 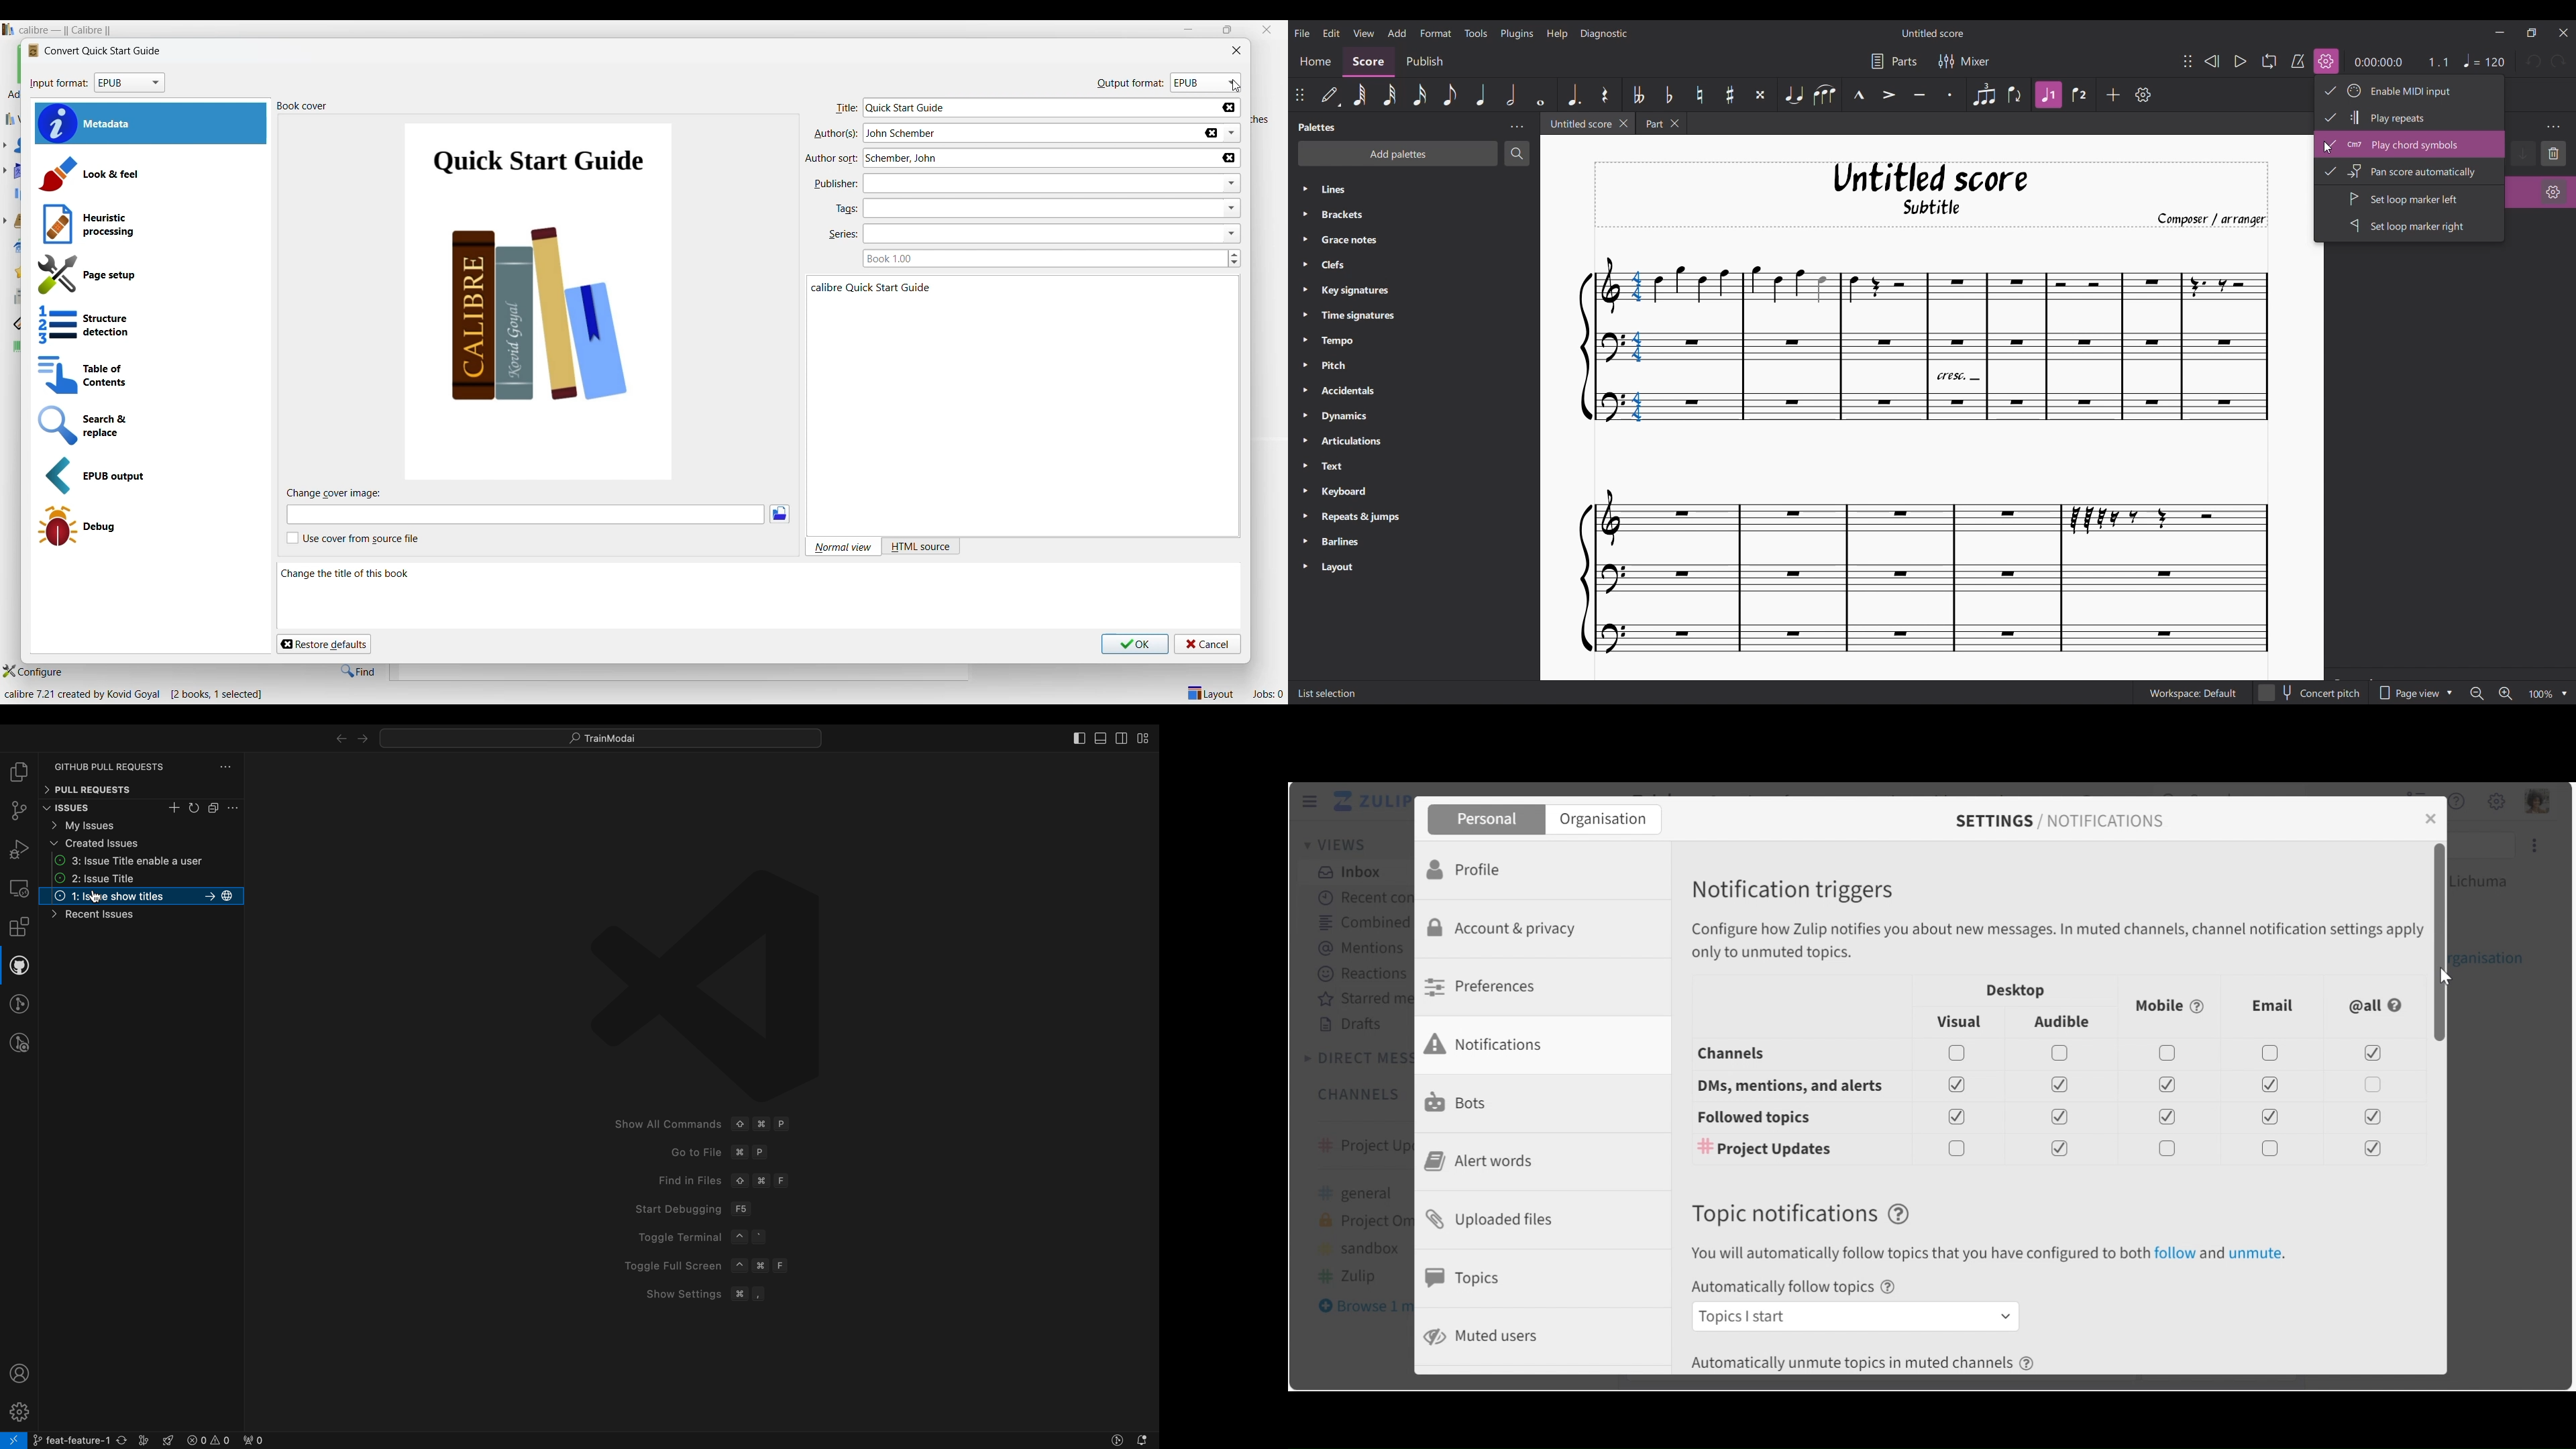 What do you see at coordinates (2192, 694) in the screenshot?
I see `Current workspace setting` at bounding box center [2192, 694].